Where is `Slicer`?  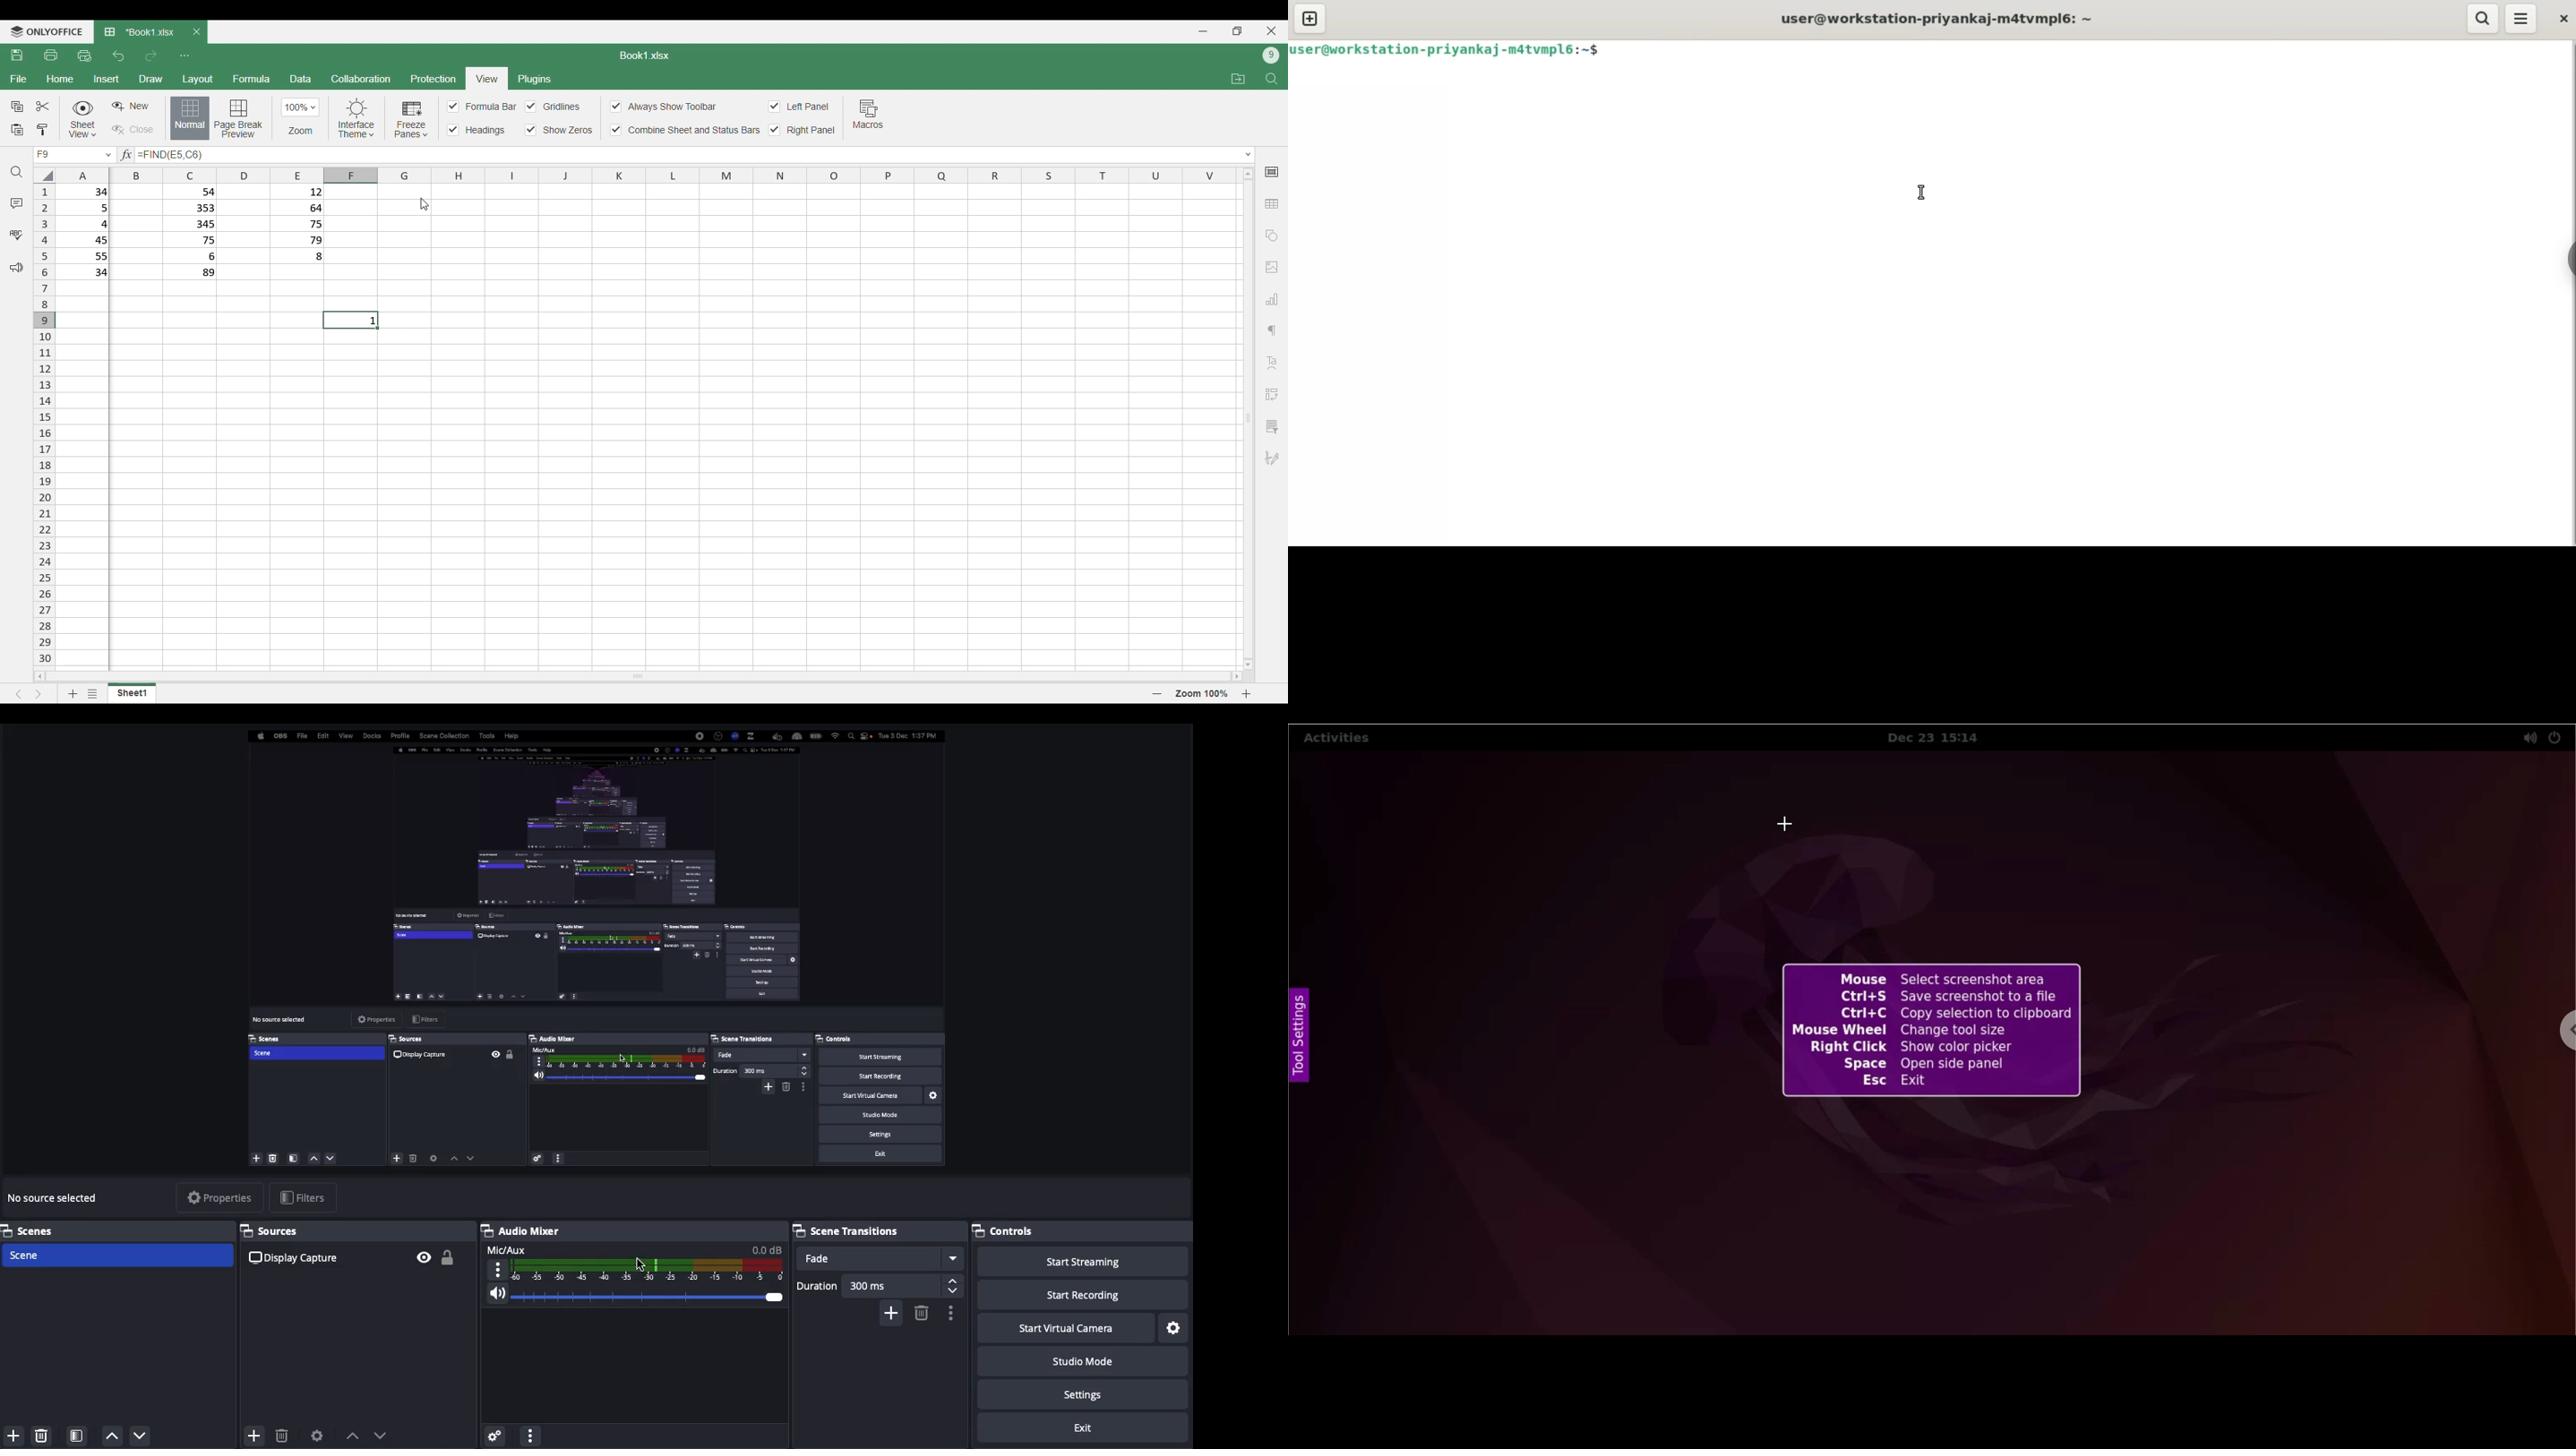
Slicer is located at coordinates (1273, 428).